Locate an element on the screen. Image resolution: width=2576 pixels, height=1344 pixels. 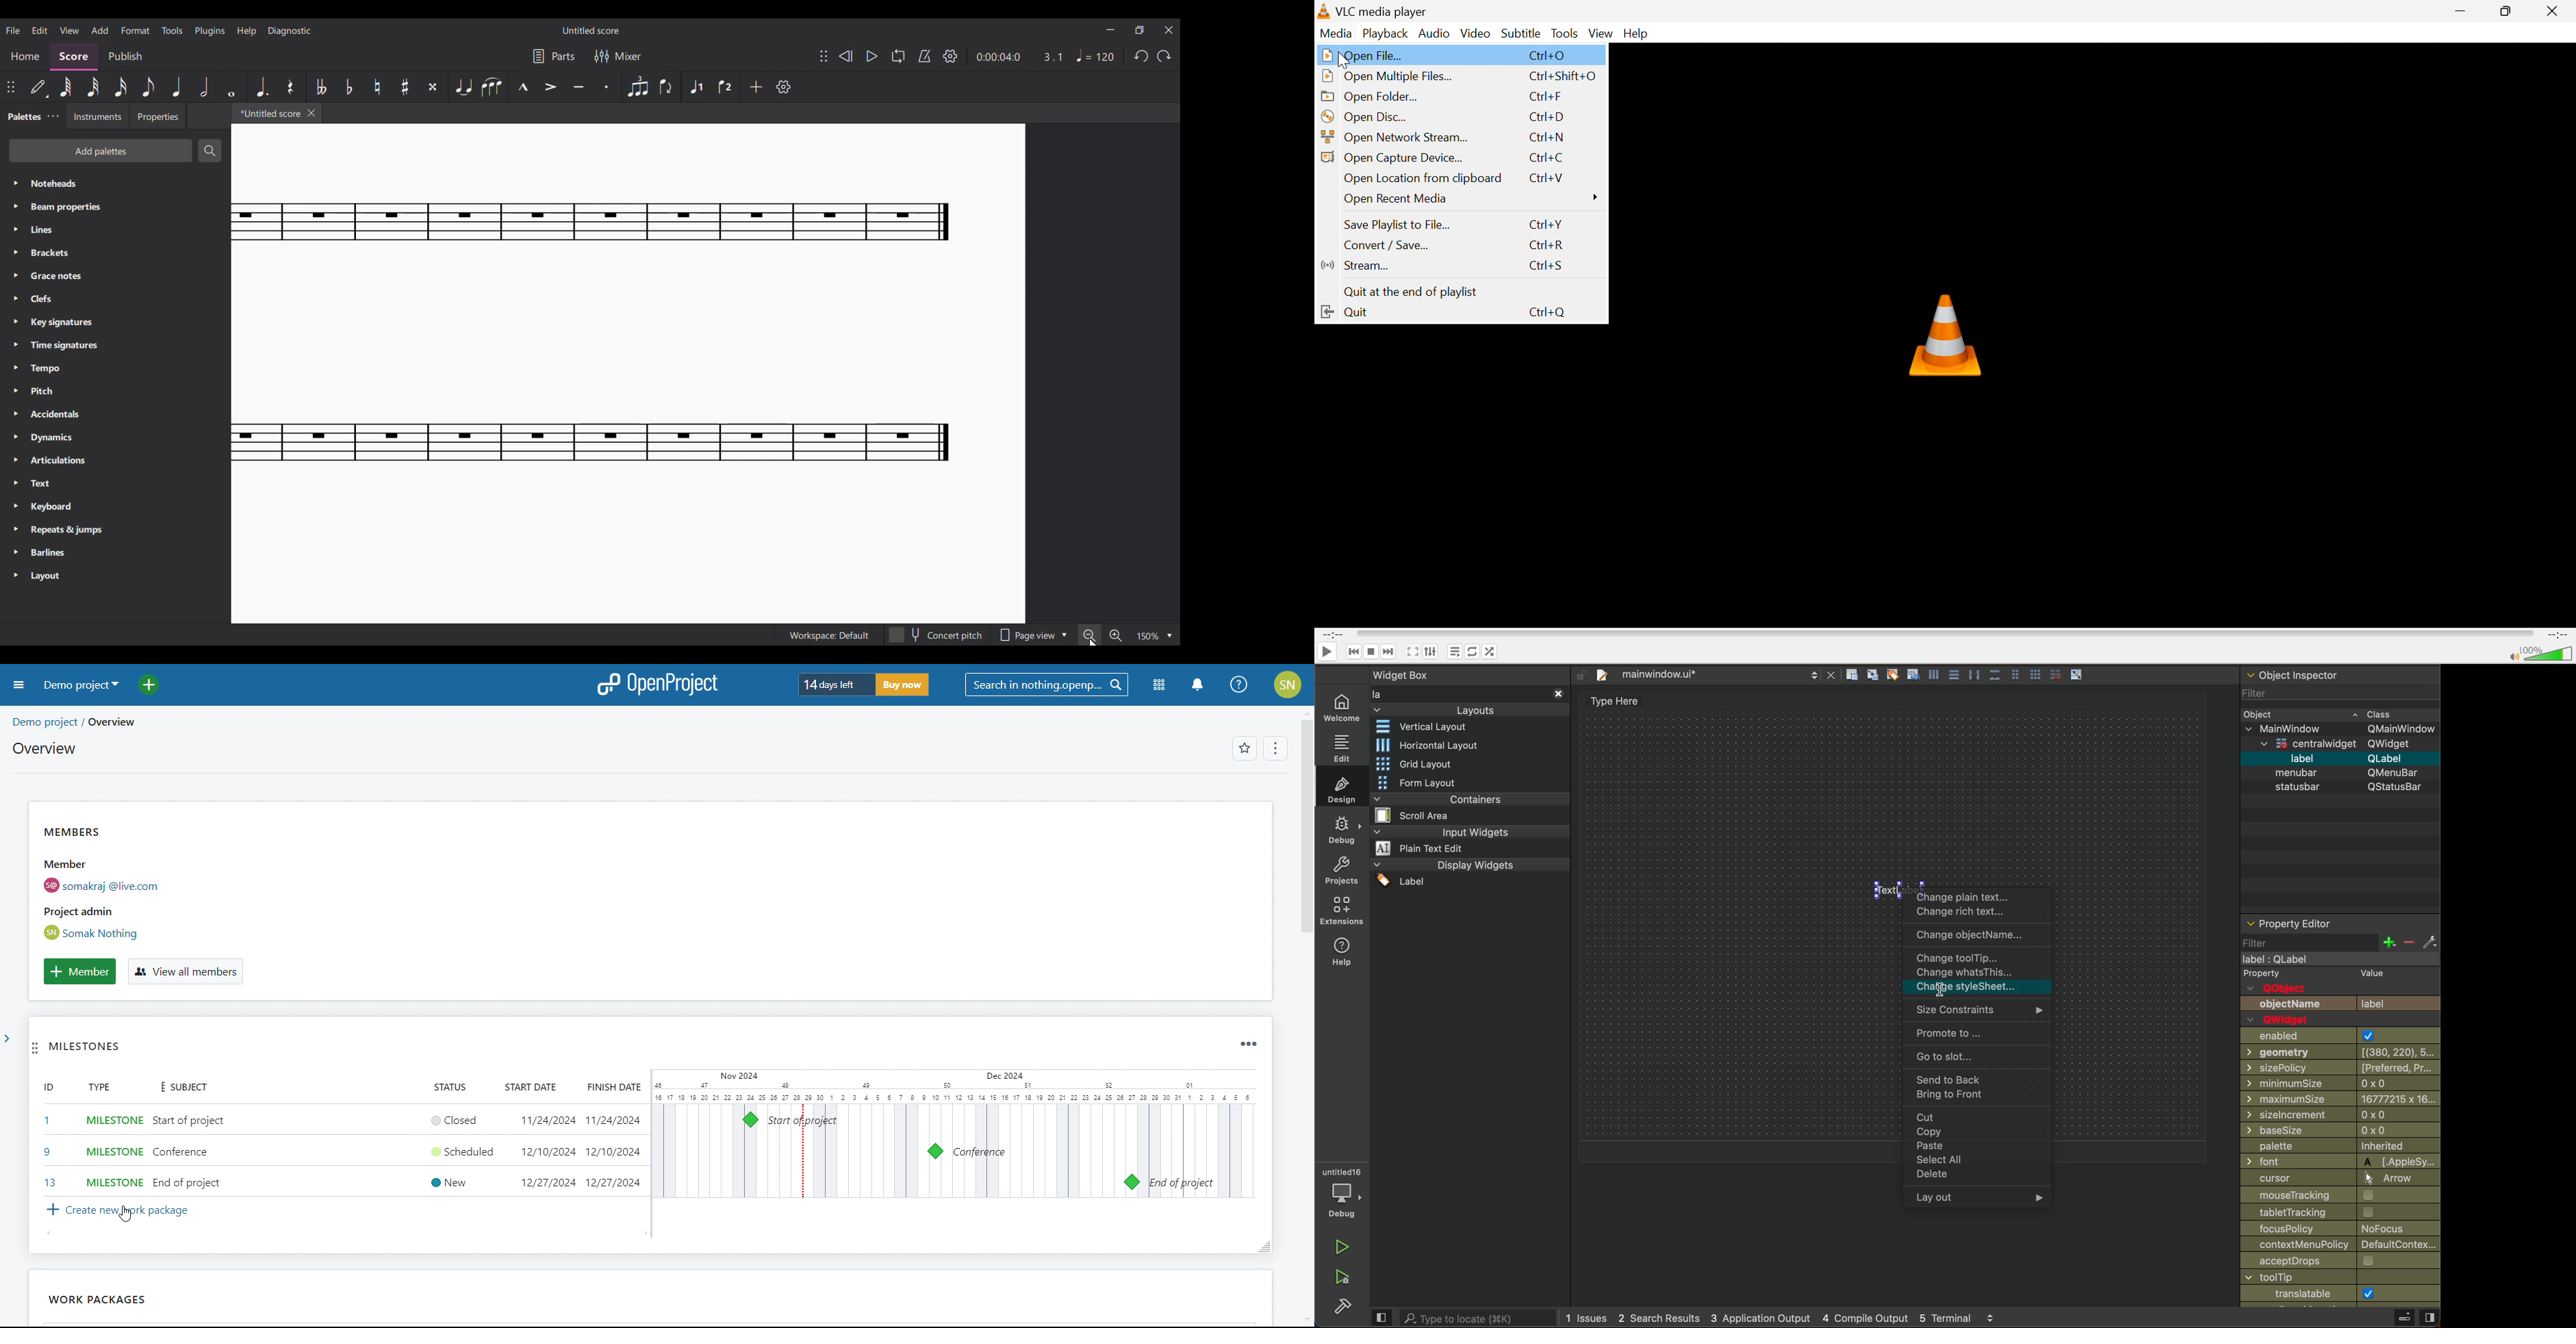
work packages is located at coordinates (99, 1299).